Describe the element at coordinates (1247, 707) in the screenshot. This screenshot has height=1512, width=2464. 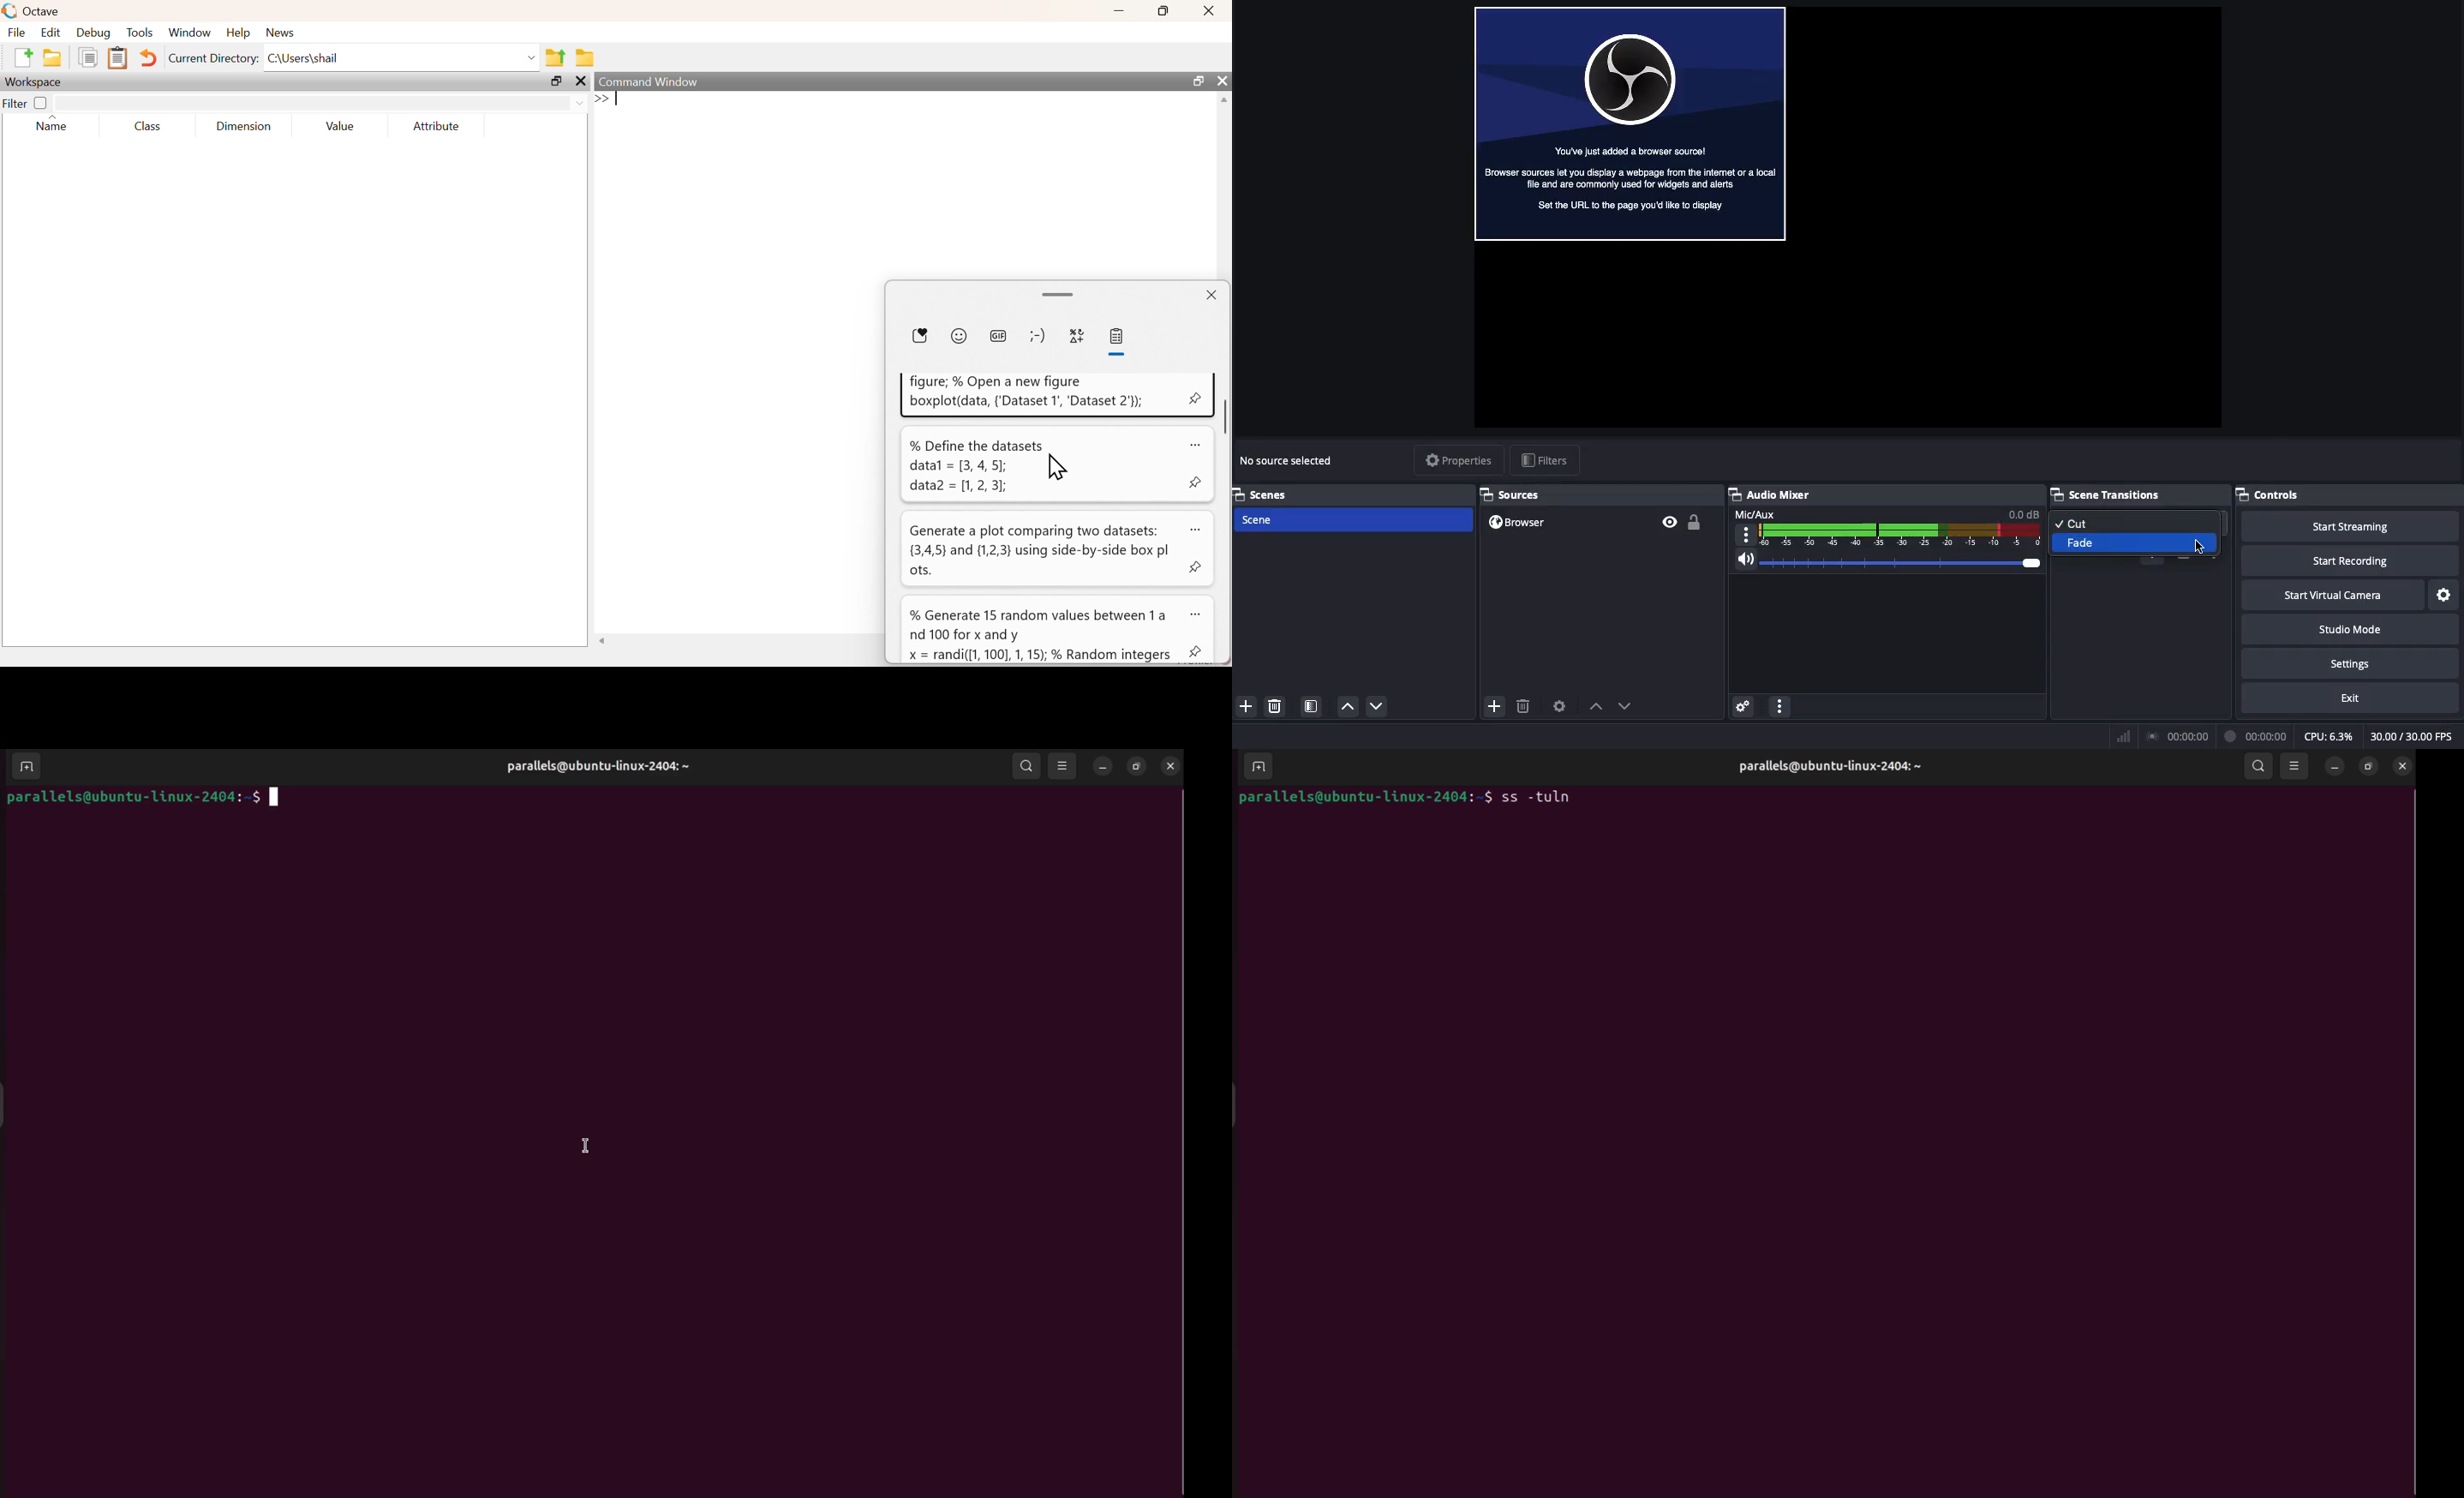
I see `Add` at that location.